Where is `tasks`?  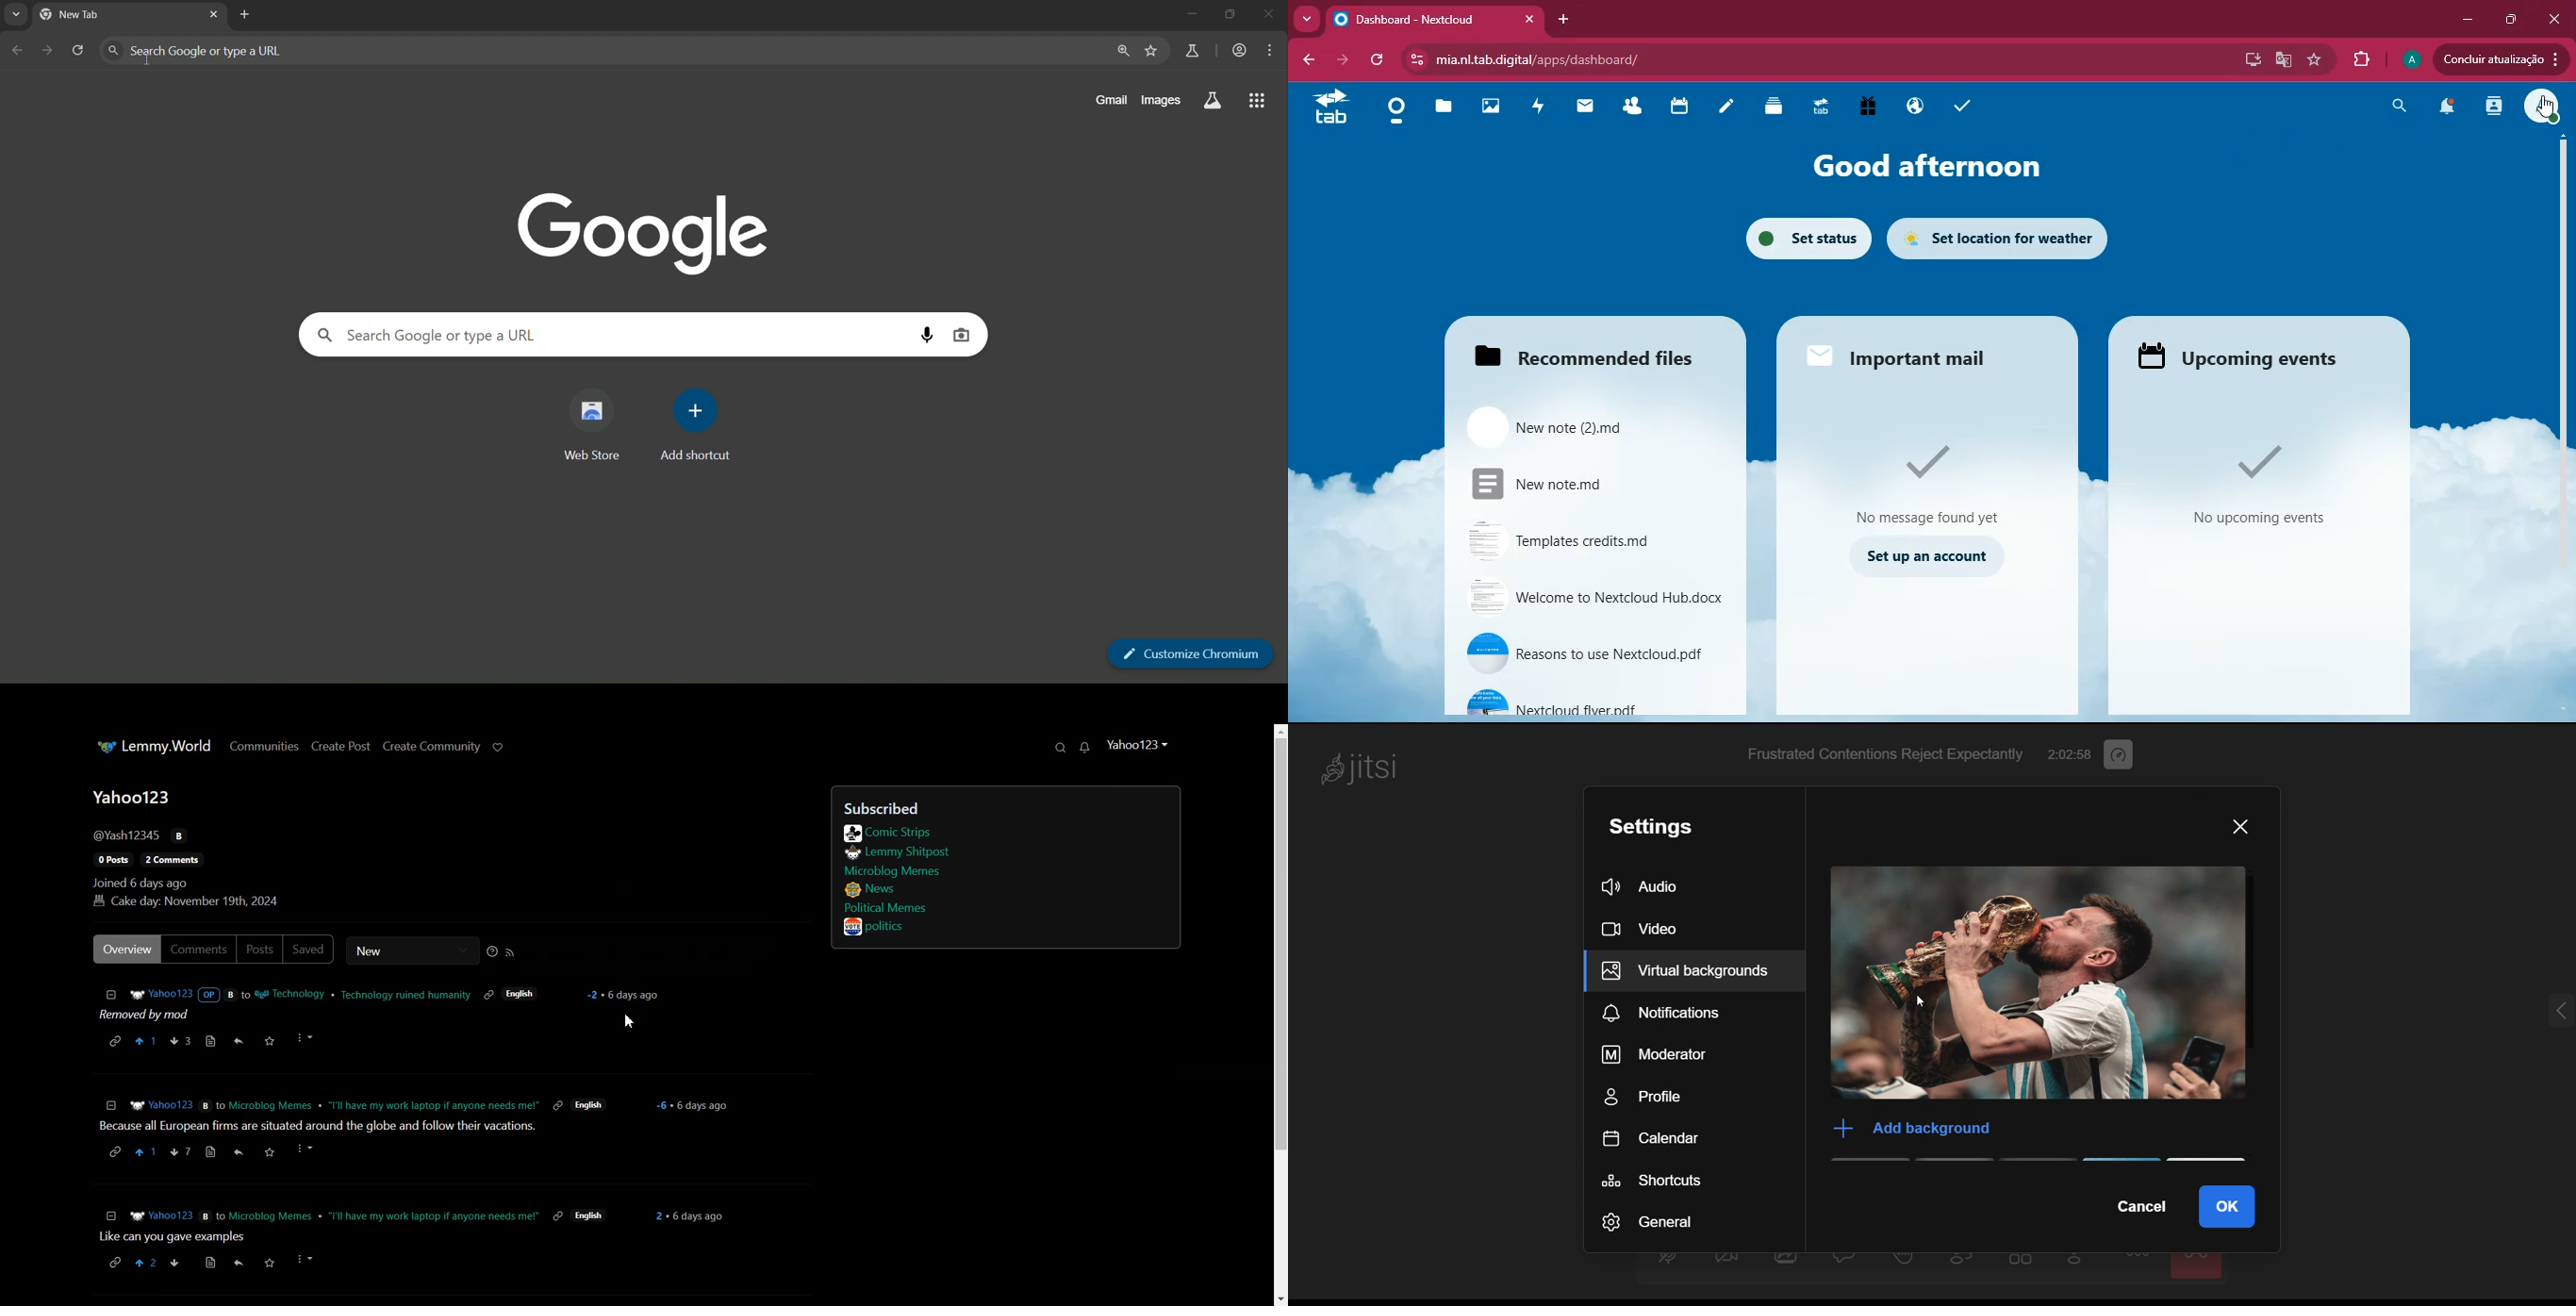 tasks is located at coordinates (1962, 105).